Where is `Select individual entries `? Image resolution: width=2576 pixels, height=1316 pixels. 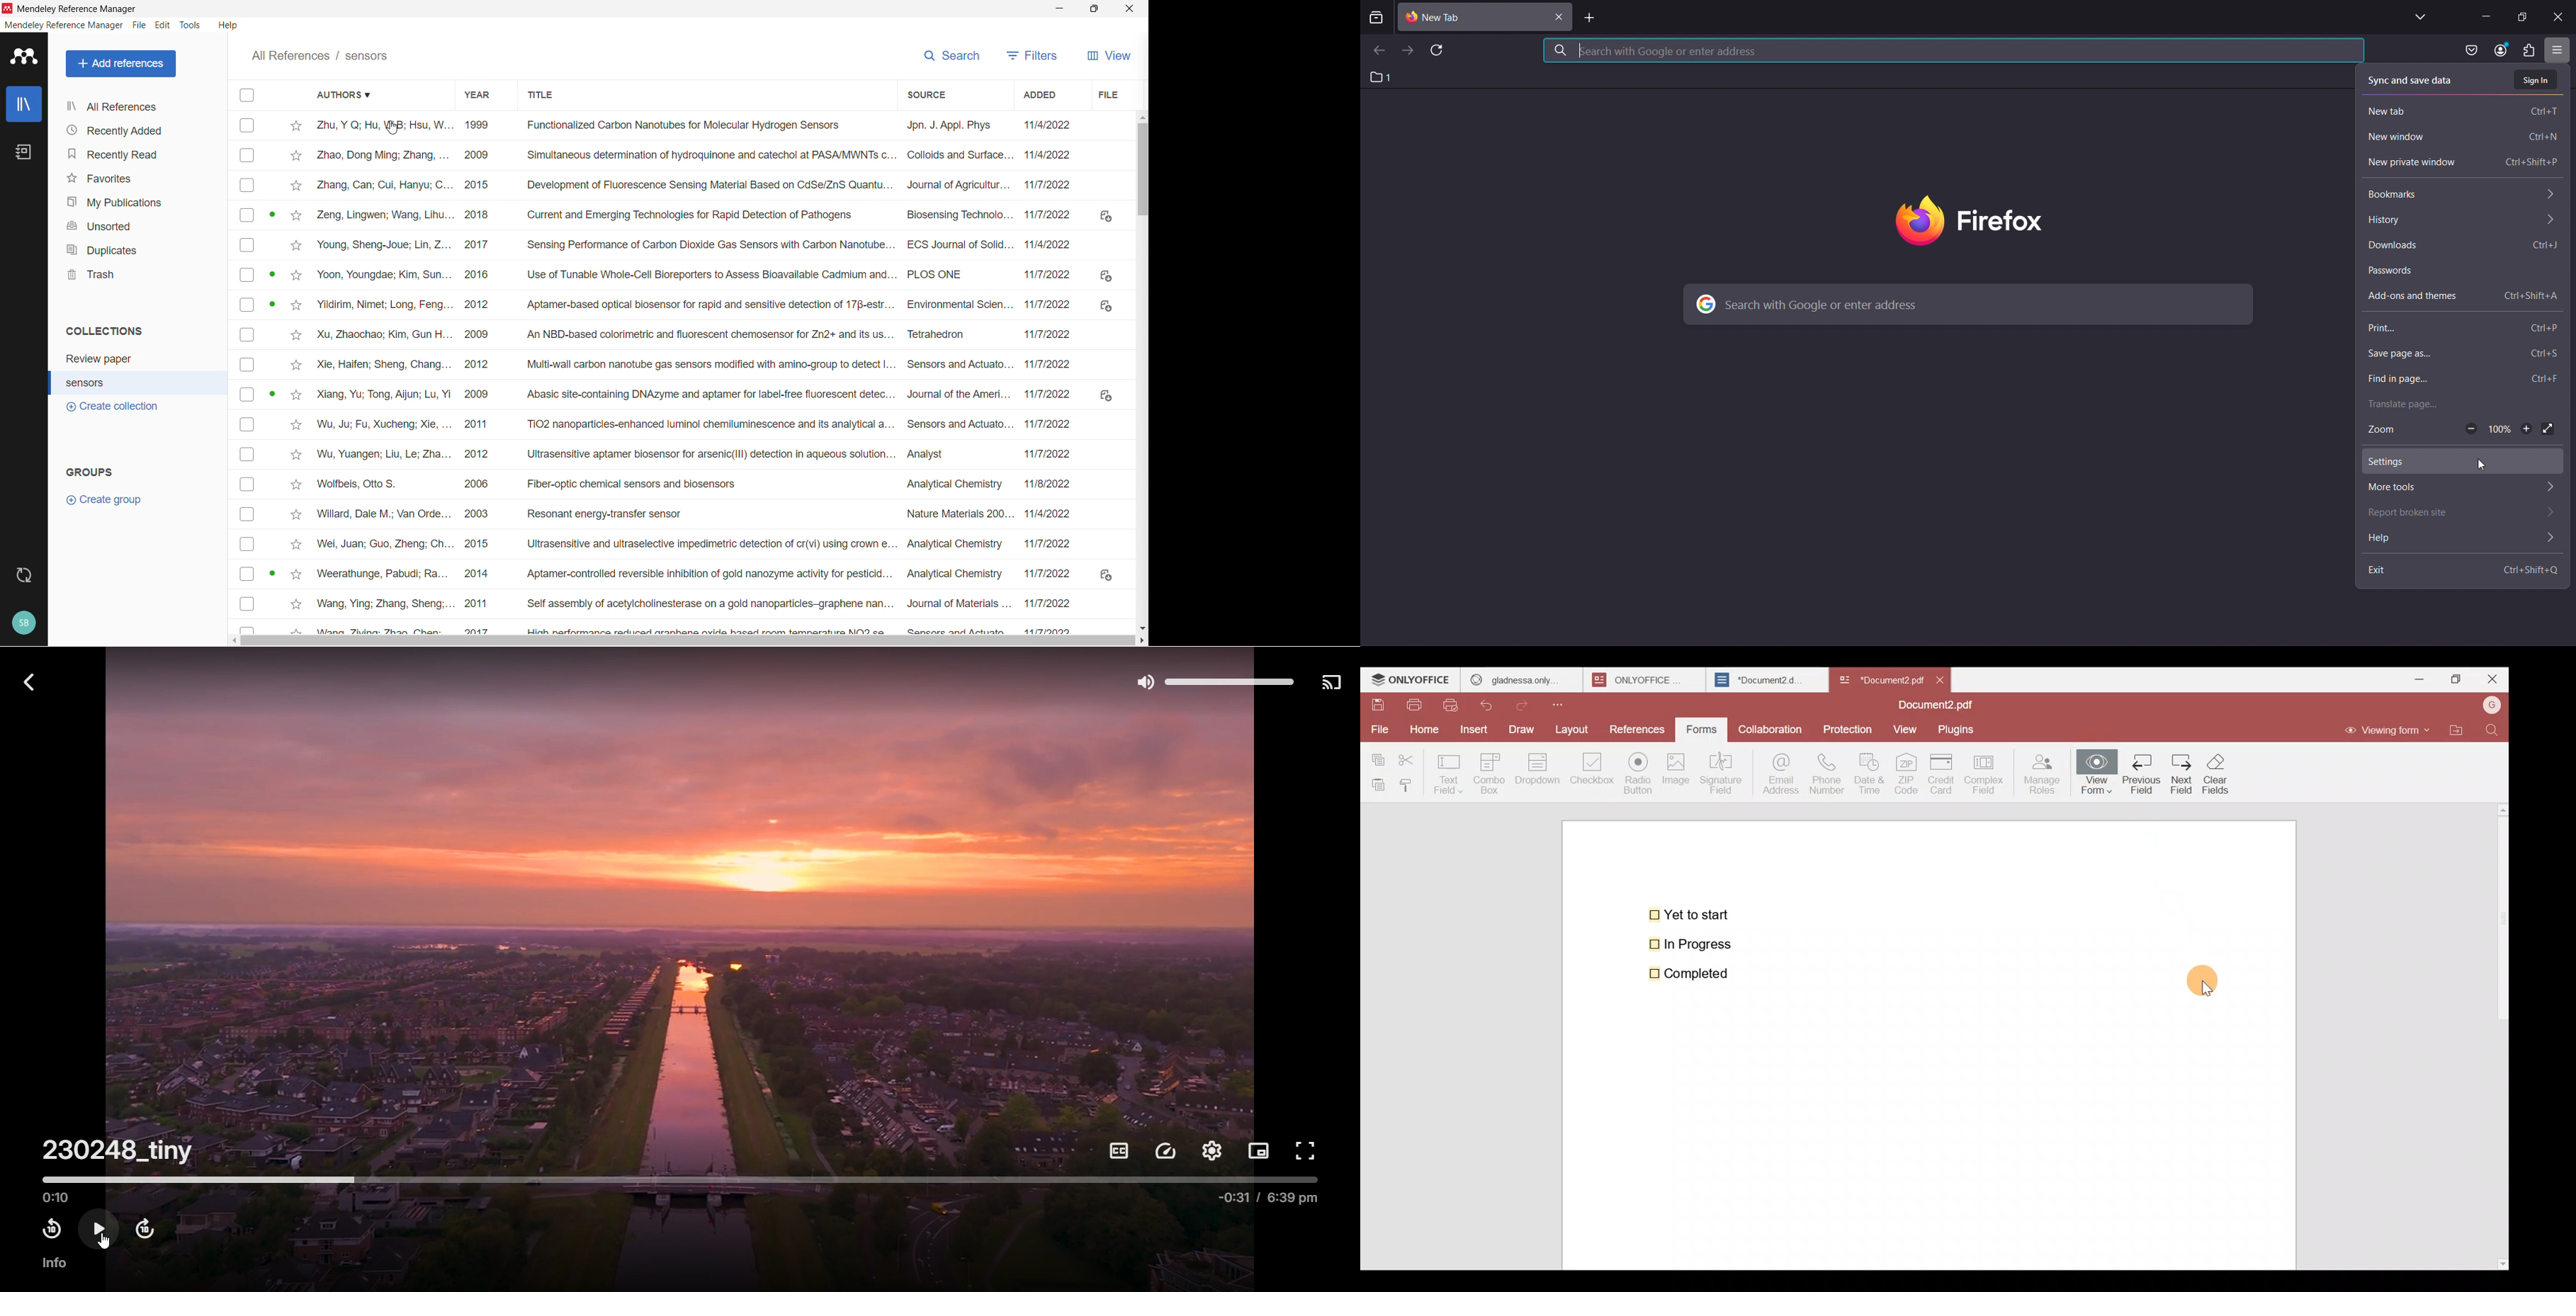
Select individual entries  is located at coordinates (249, 373).